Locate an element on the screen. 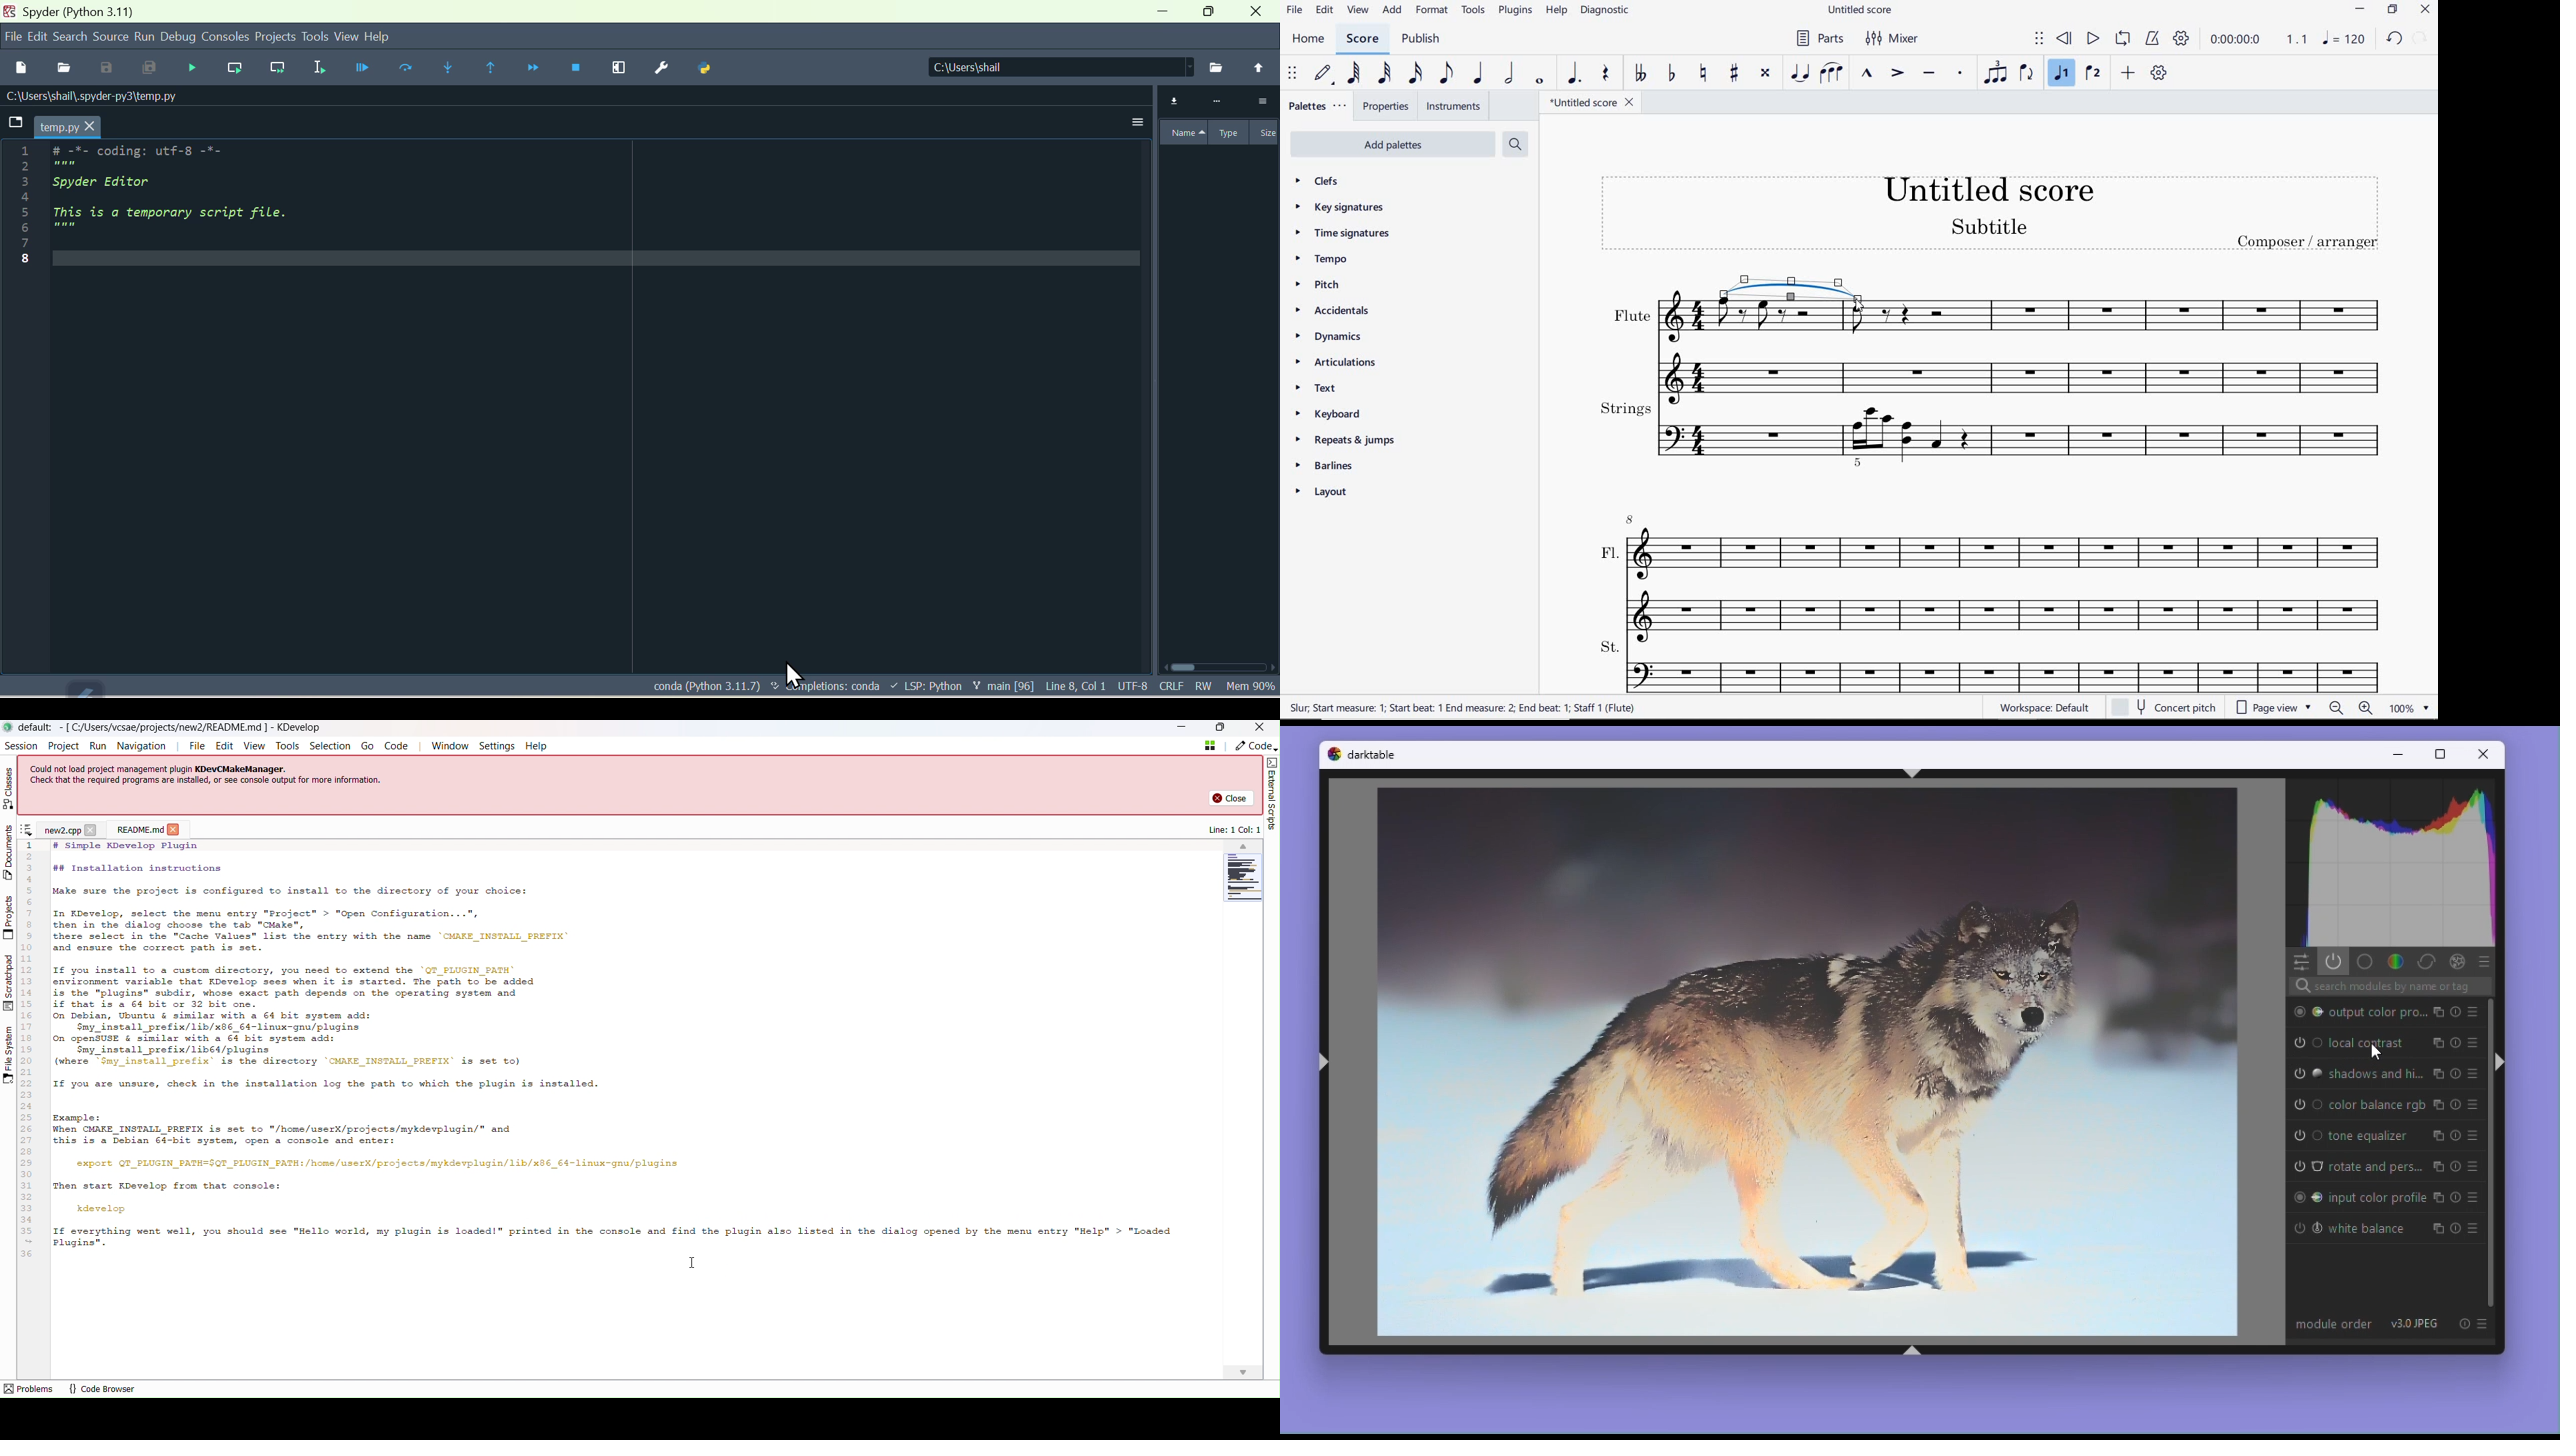 This screenshot has width=2576, height=1456. Fl. is located at coordinates (1994, 573).